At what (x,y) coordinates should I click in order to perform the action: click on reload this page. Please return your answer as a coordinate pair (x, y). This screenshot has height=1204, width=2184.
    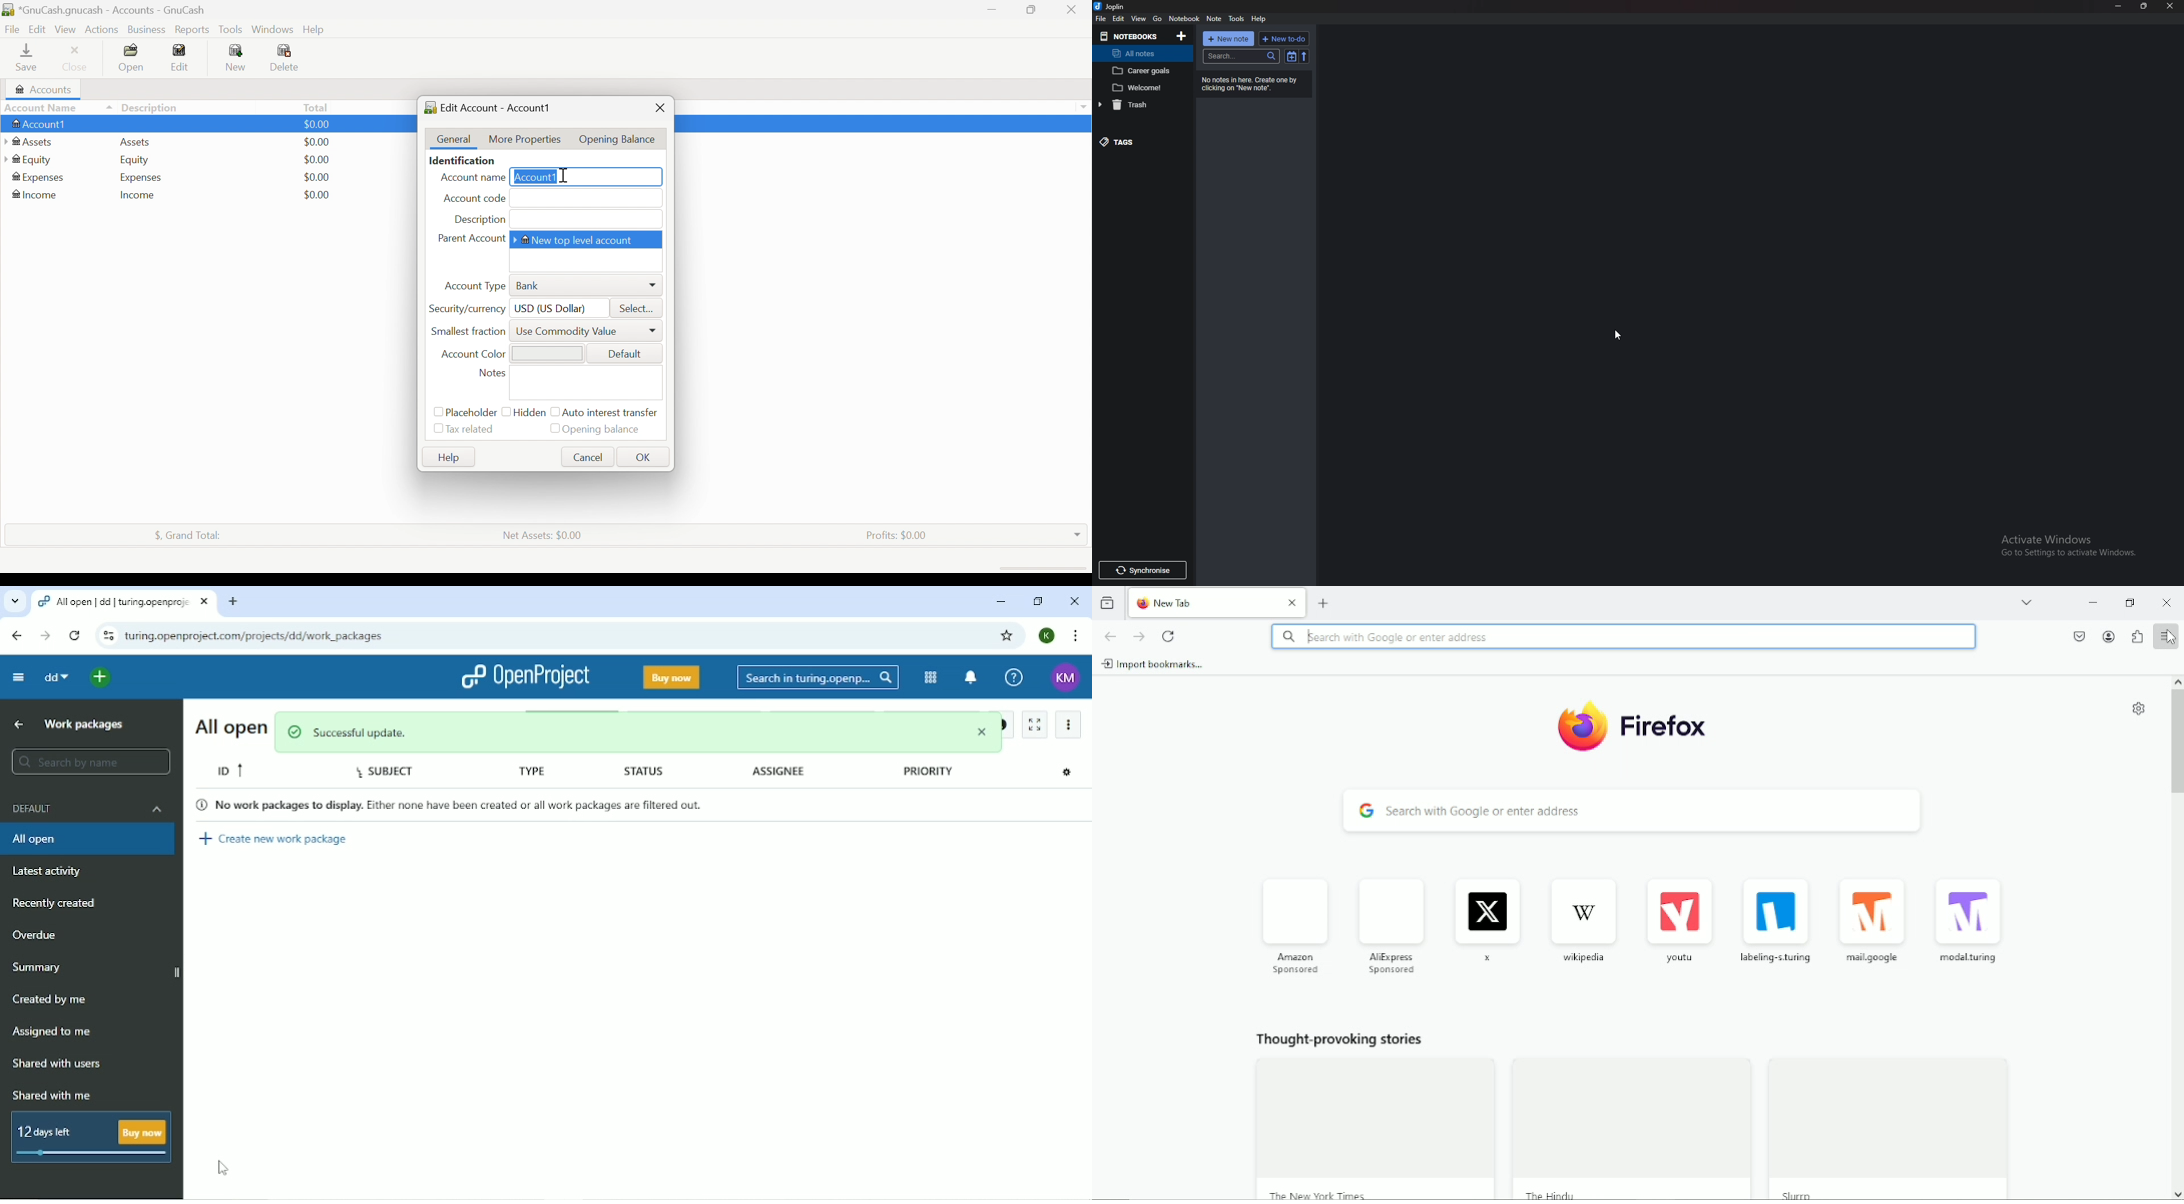
    Looking at the image, I should click on (76, 636).